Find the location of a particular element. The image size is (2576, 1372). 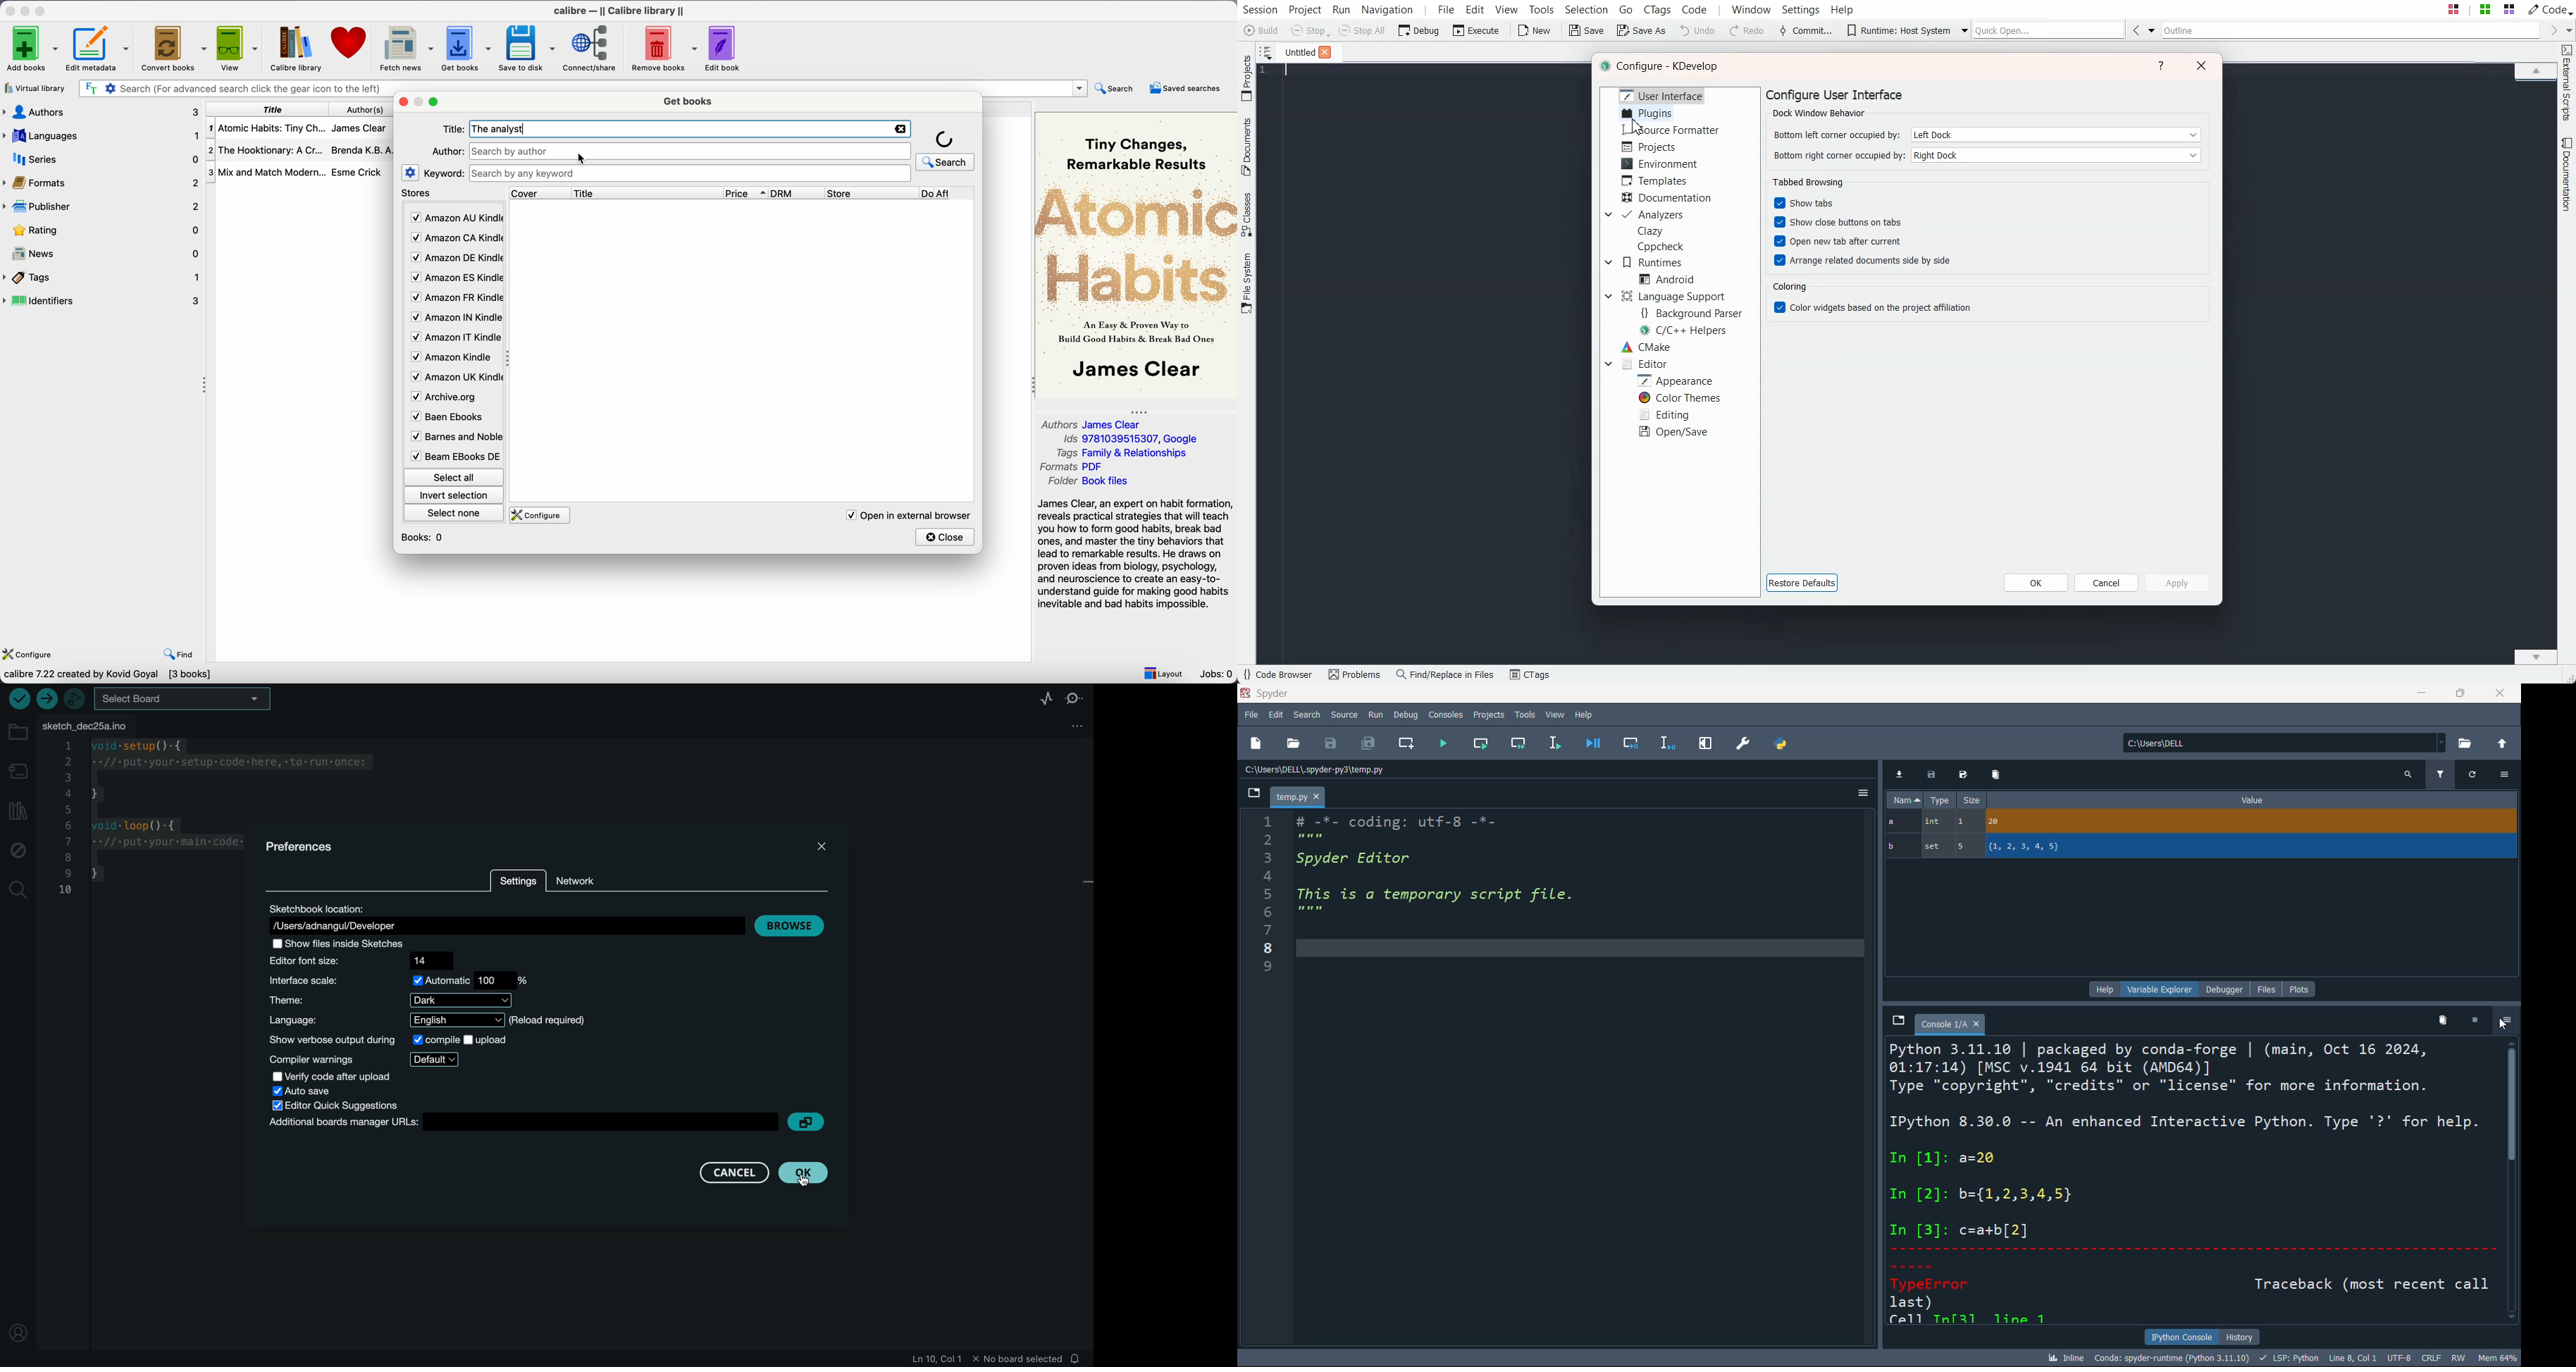

ipython console pane is located at coordinates (2194, 1182).